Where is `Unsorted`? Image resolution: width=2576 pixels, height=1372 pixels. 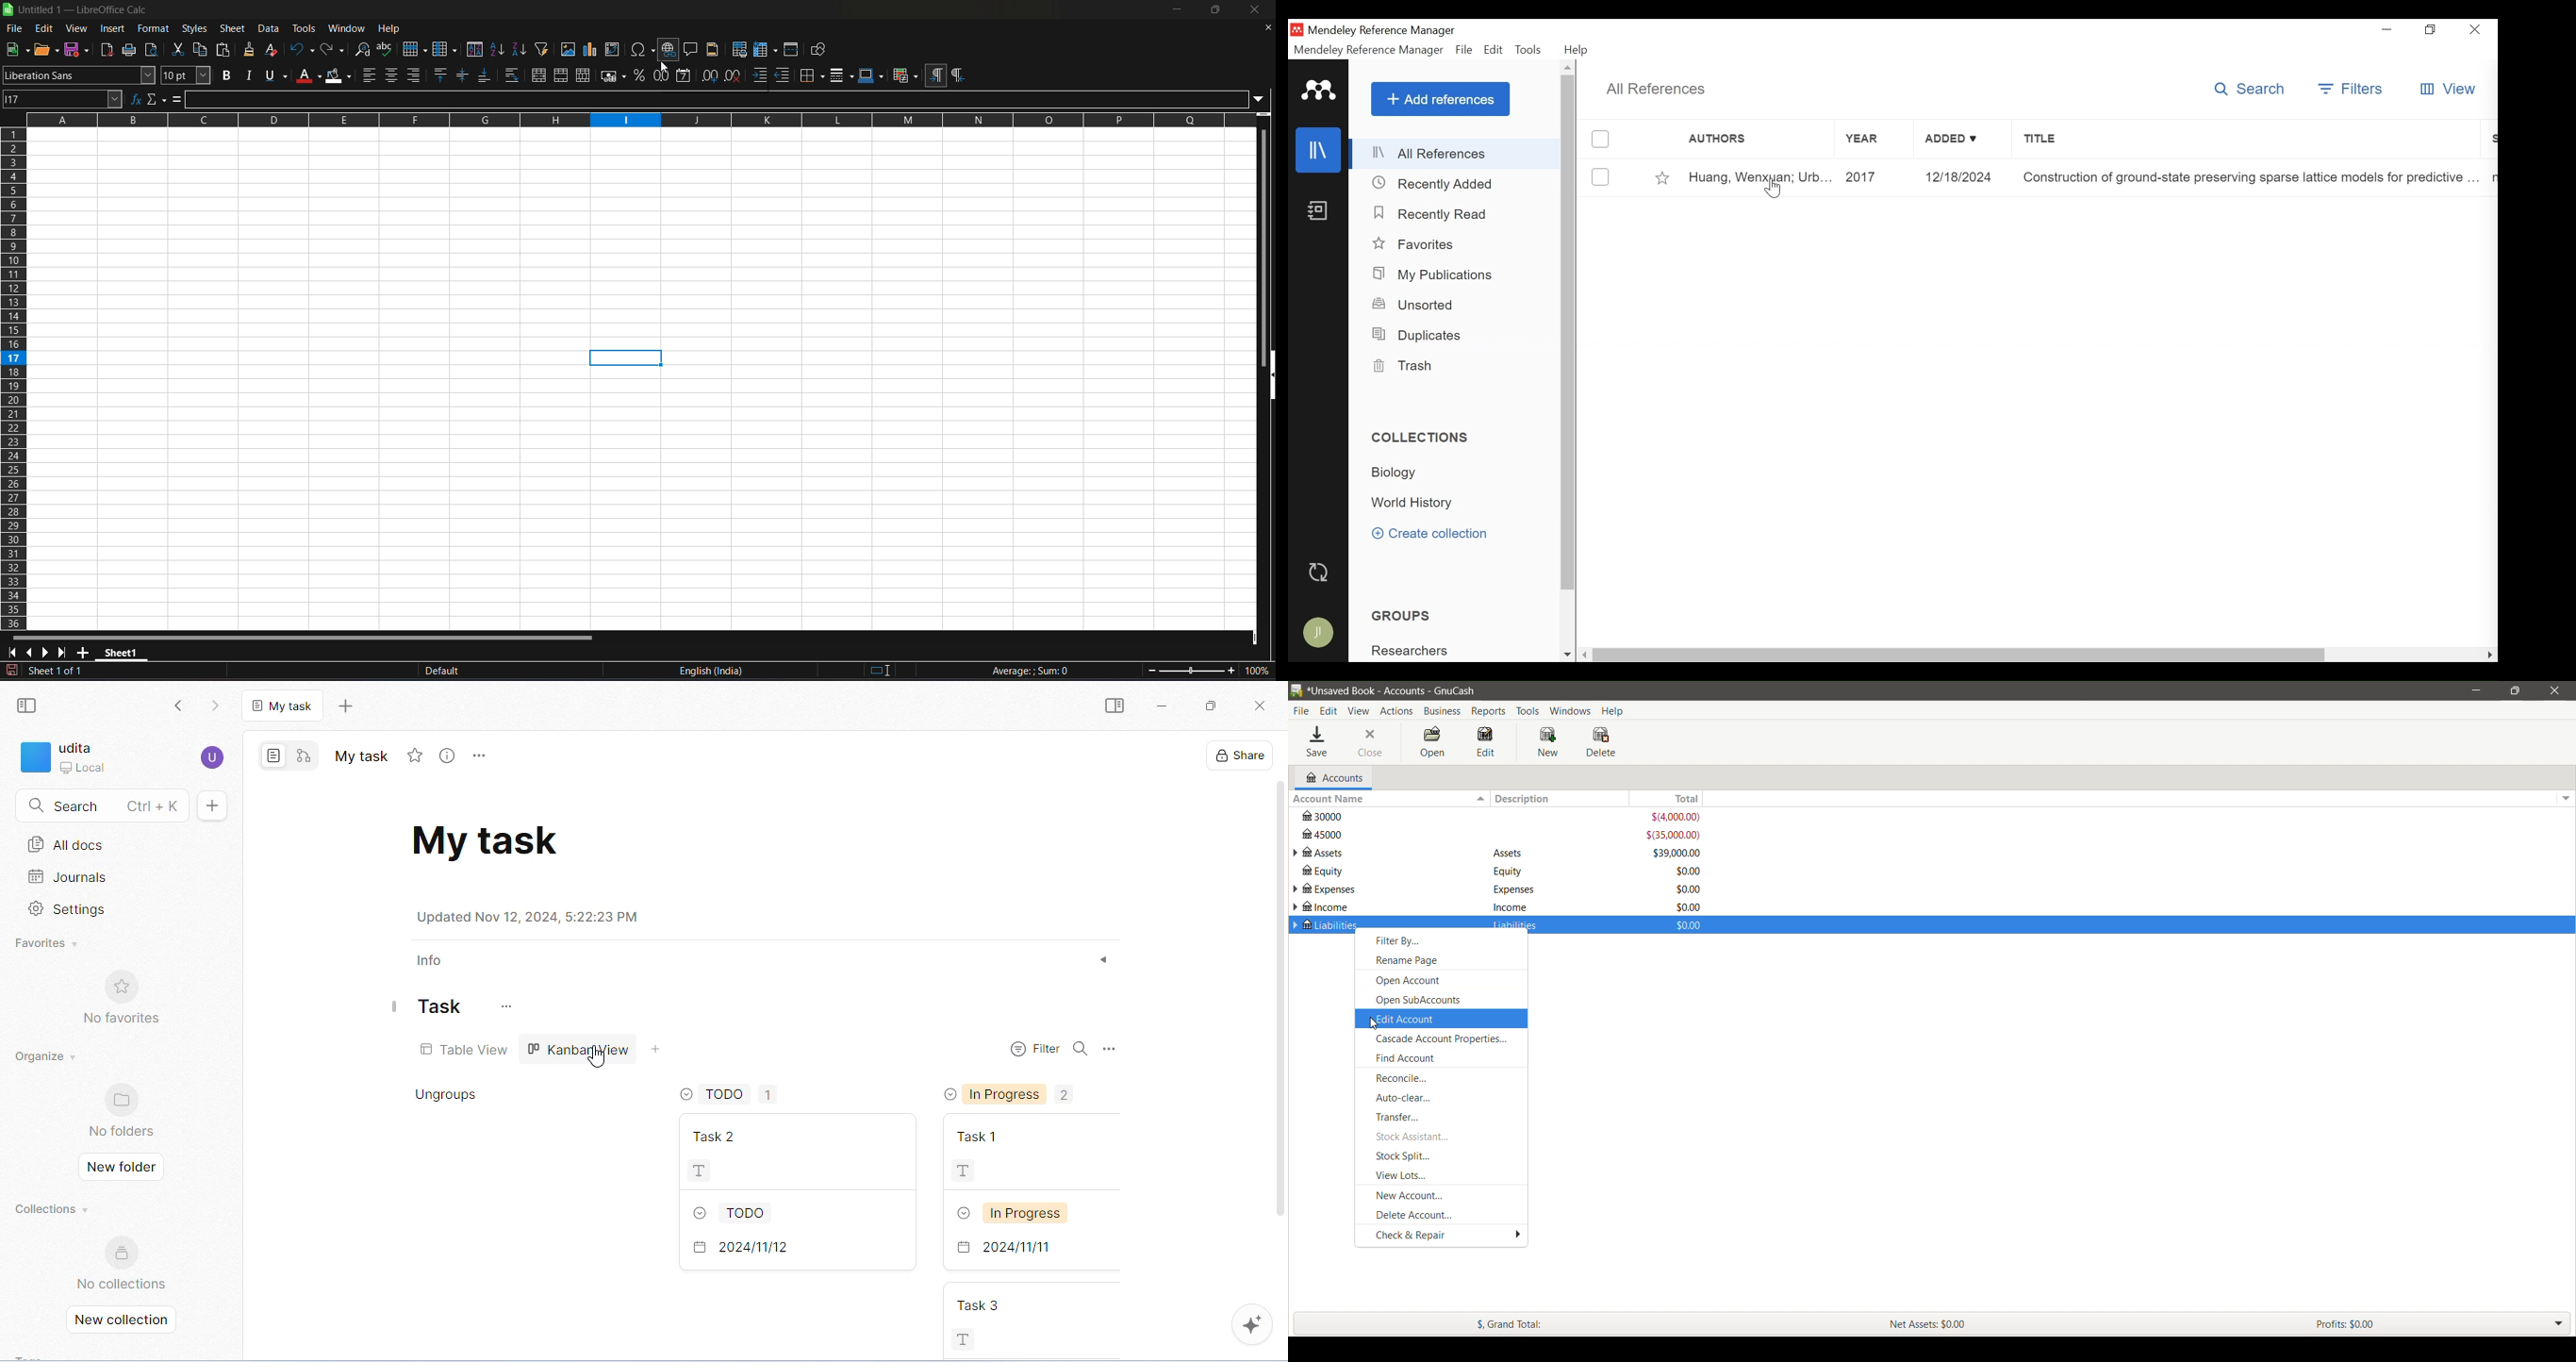
Unsorted is located at coordinates (1415, 305).